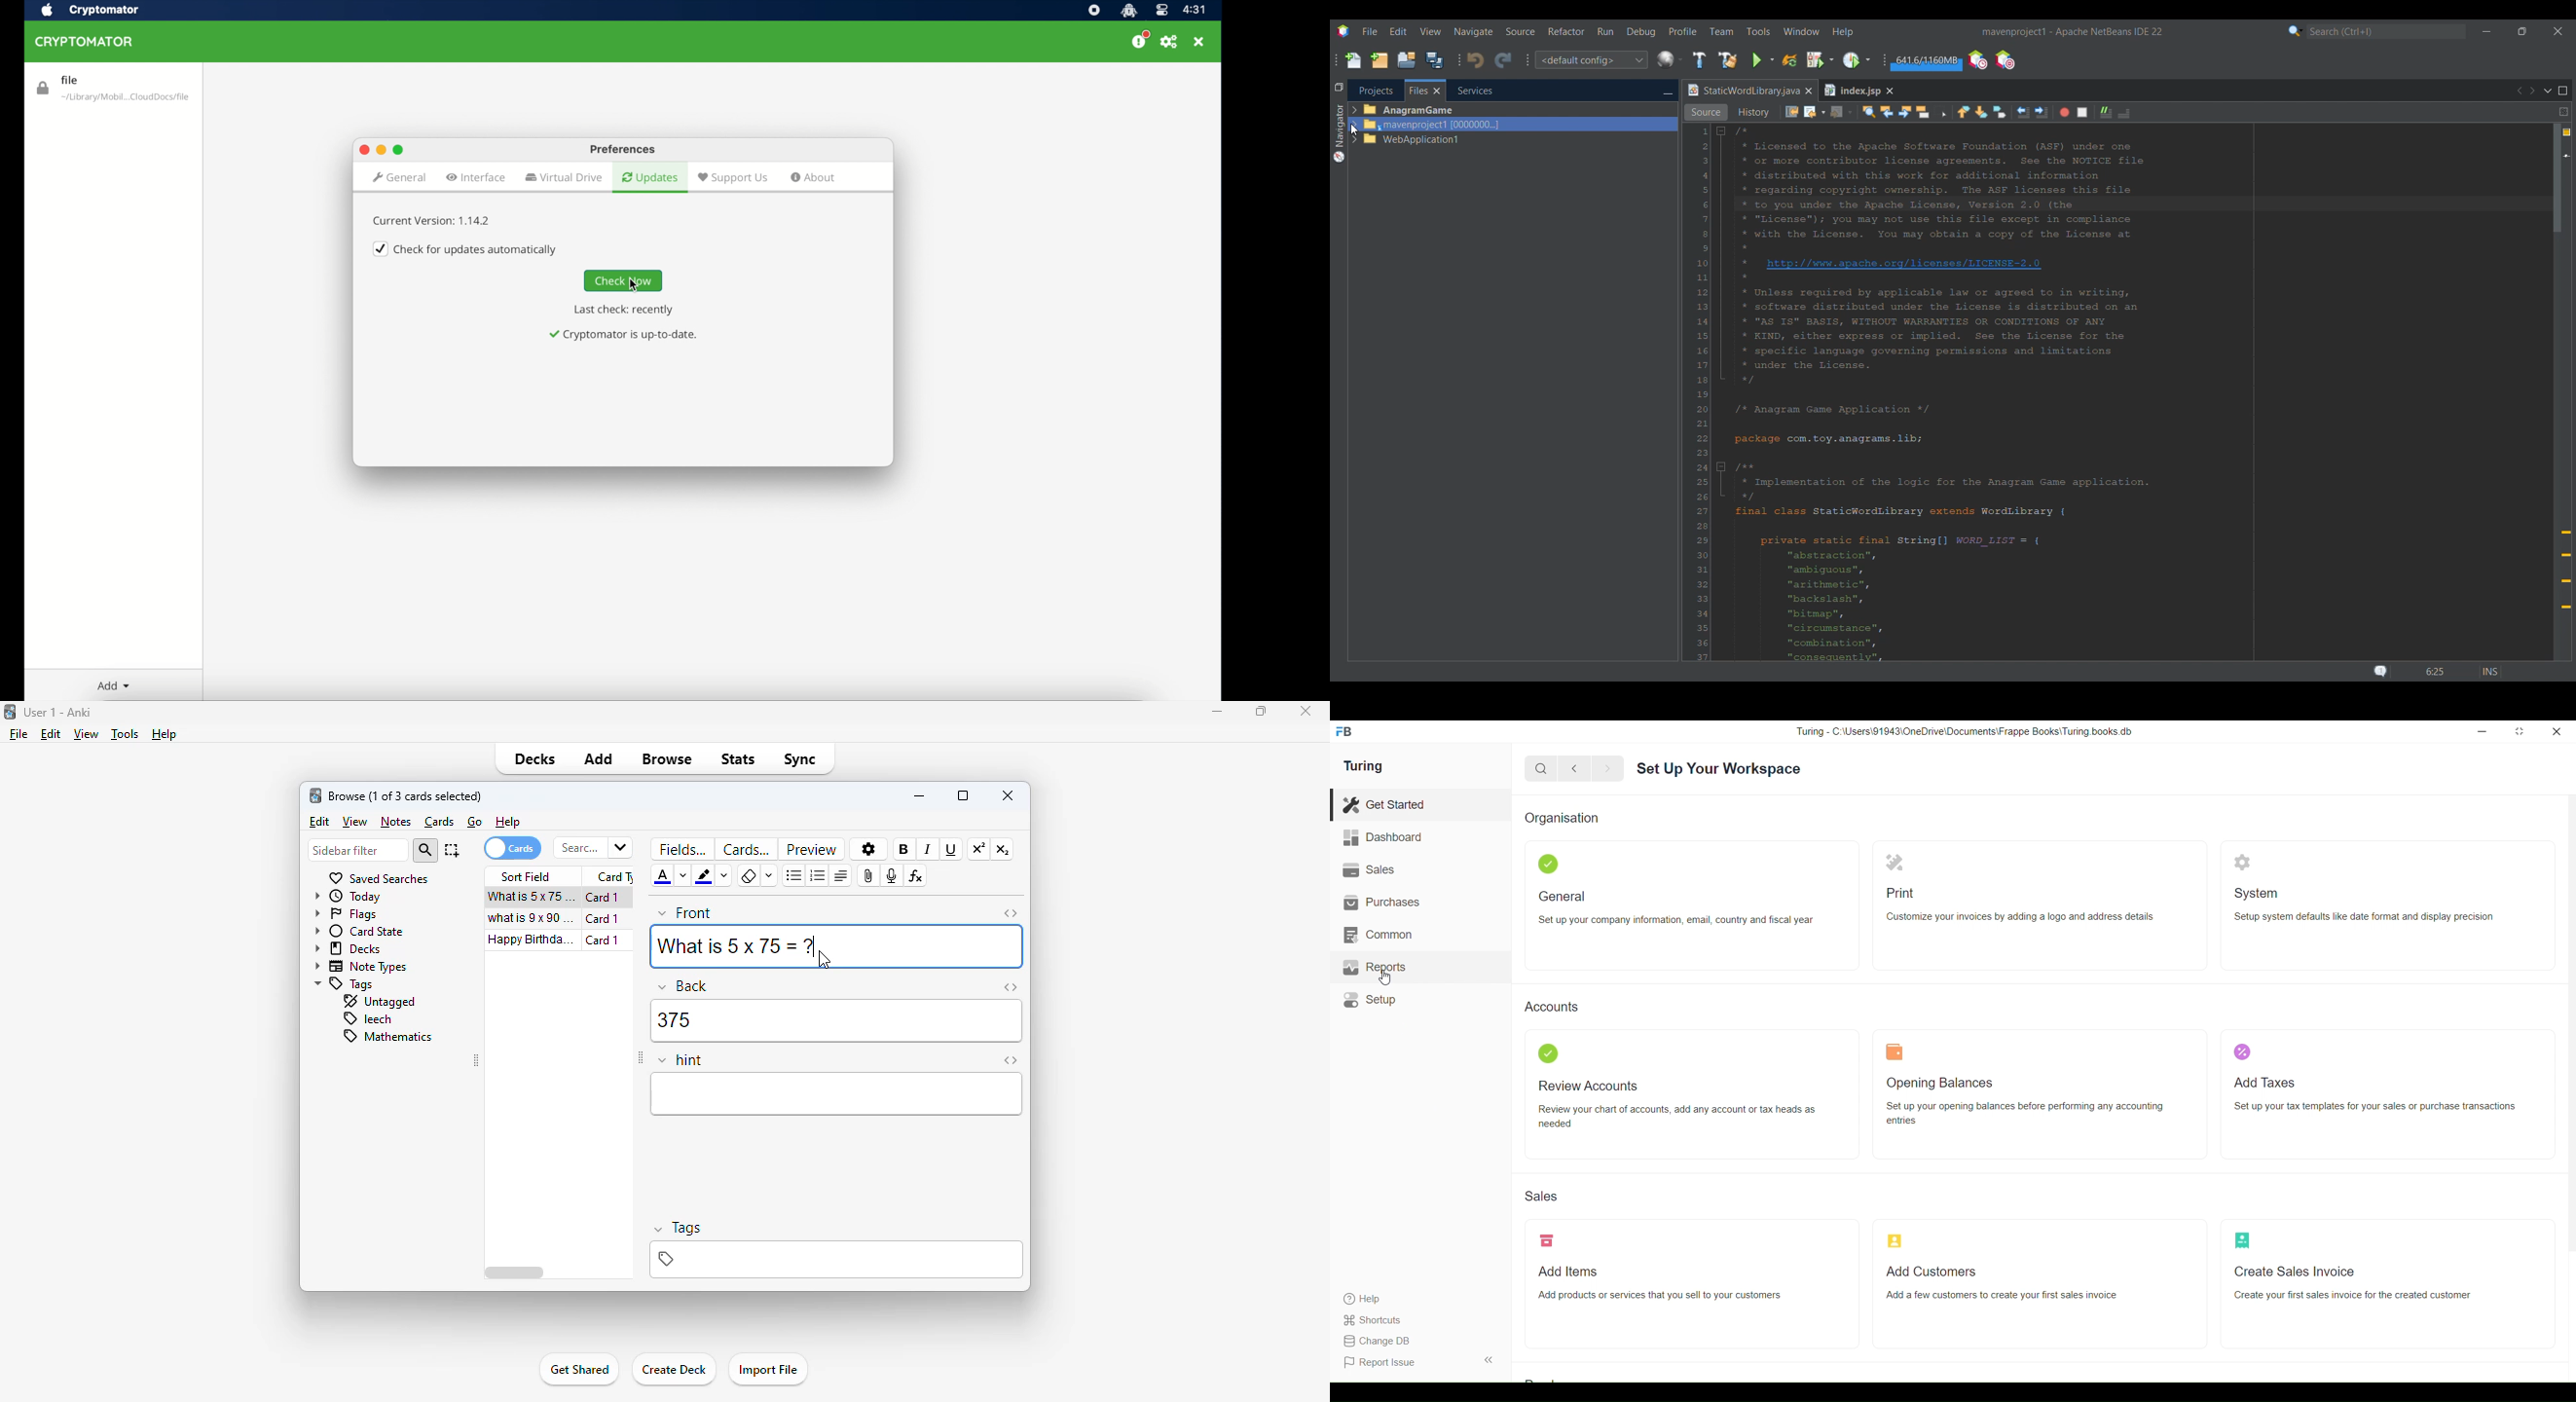  Describe the element at coordinates (1421, 902) in the screenshot. I see `Purchases` at that location.